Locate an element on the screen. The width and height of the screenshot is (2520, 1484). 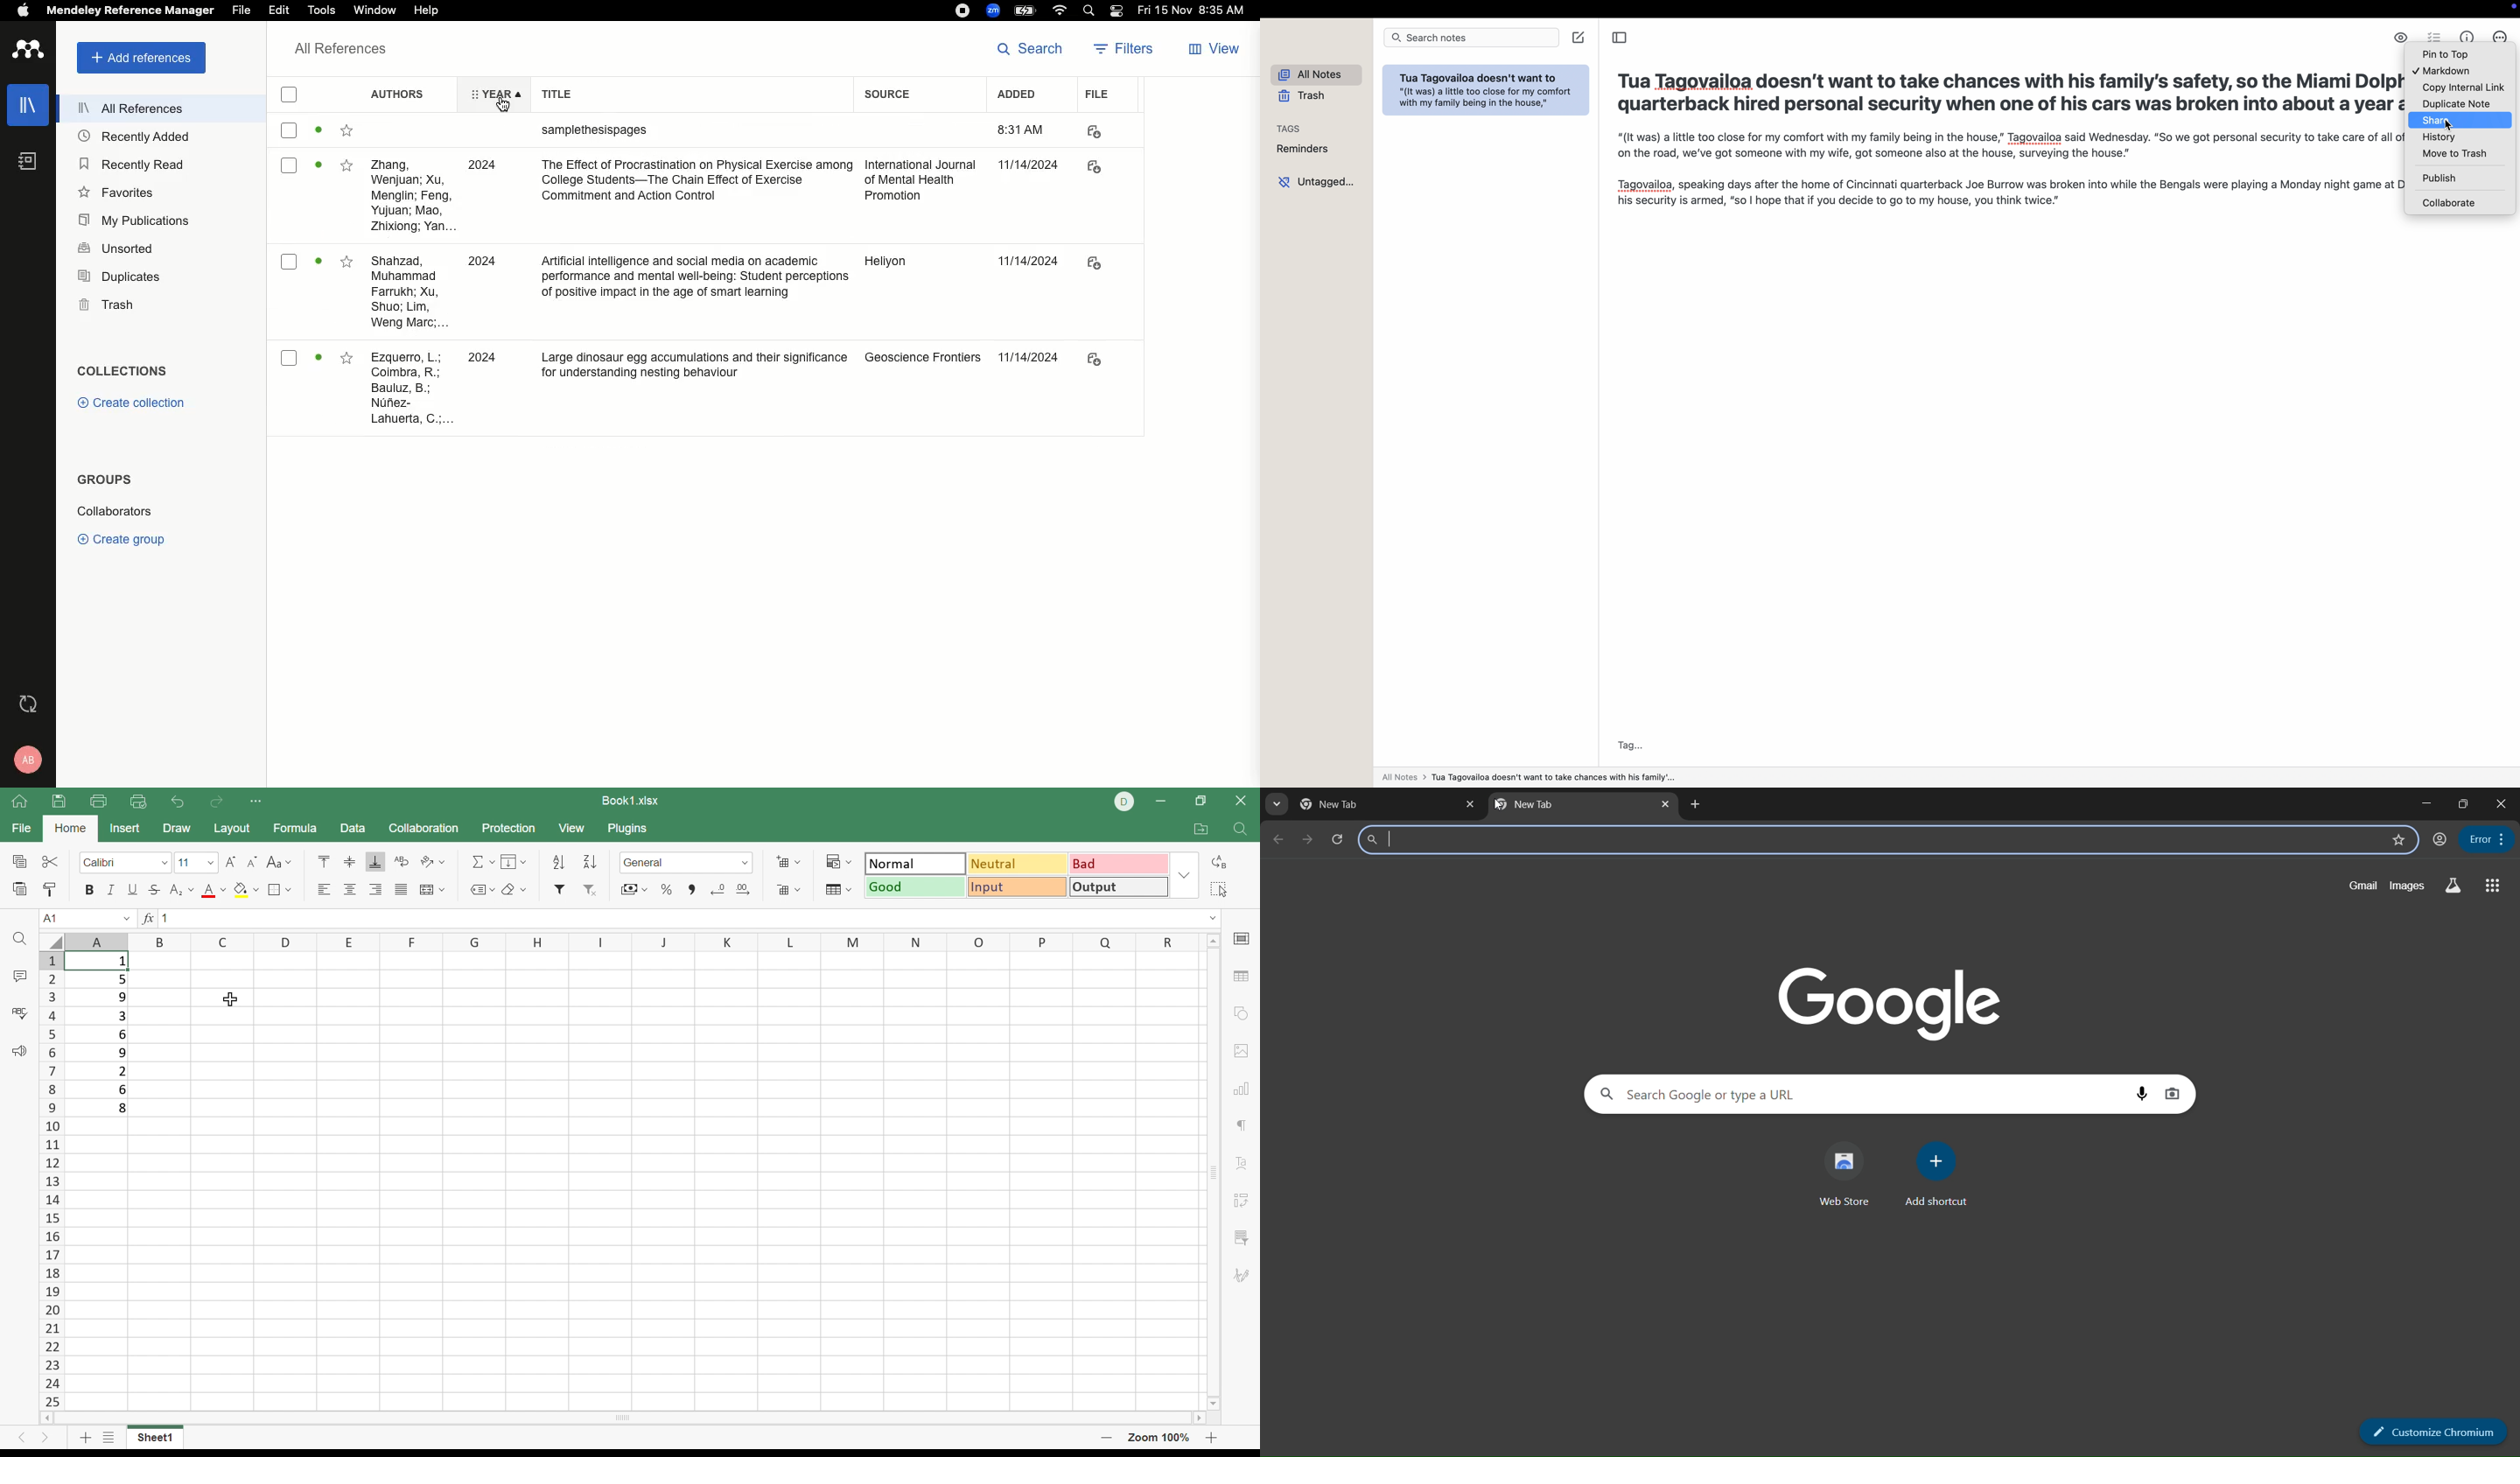
Summation is located at coordinates (482, 861).